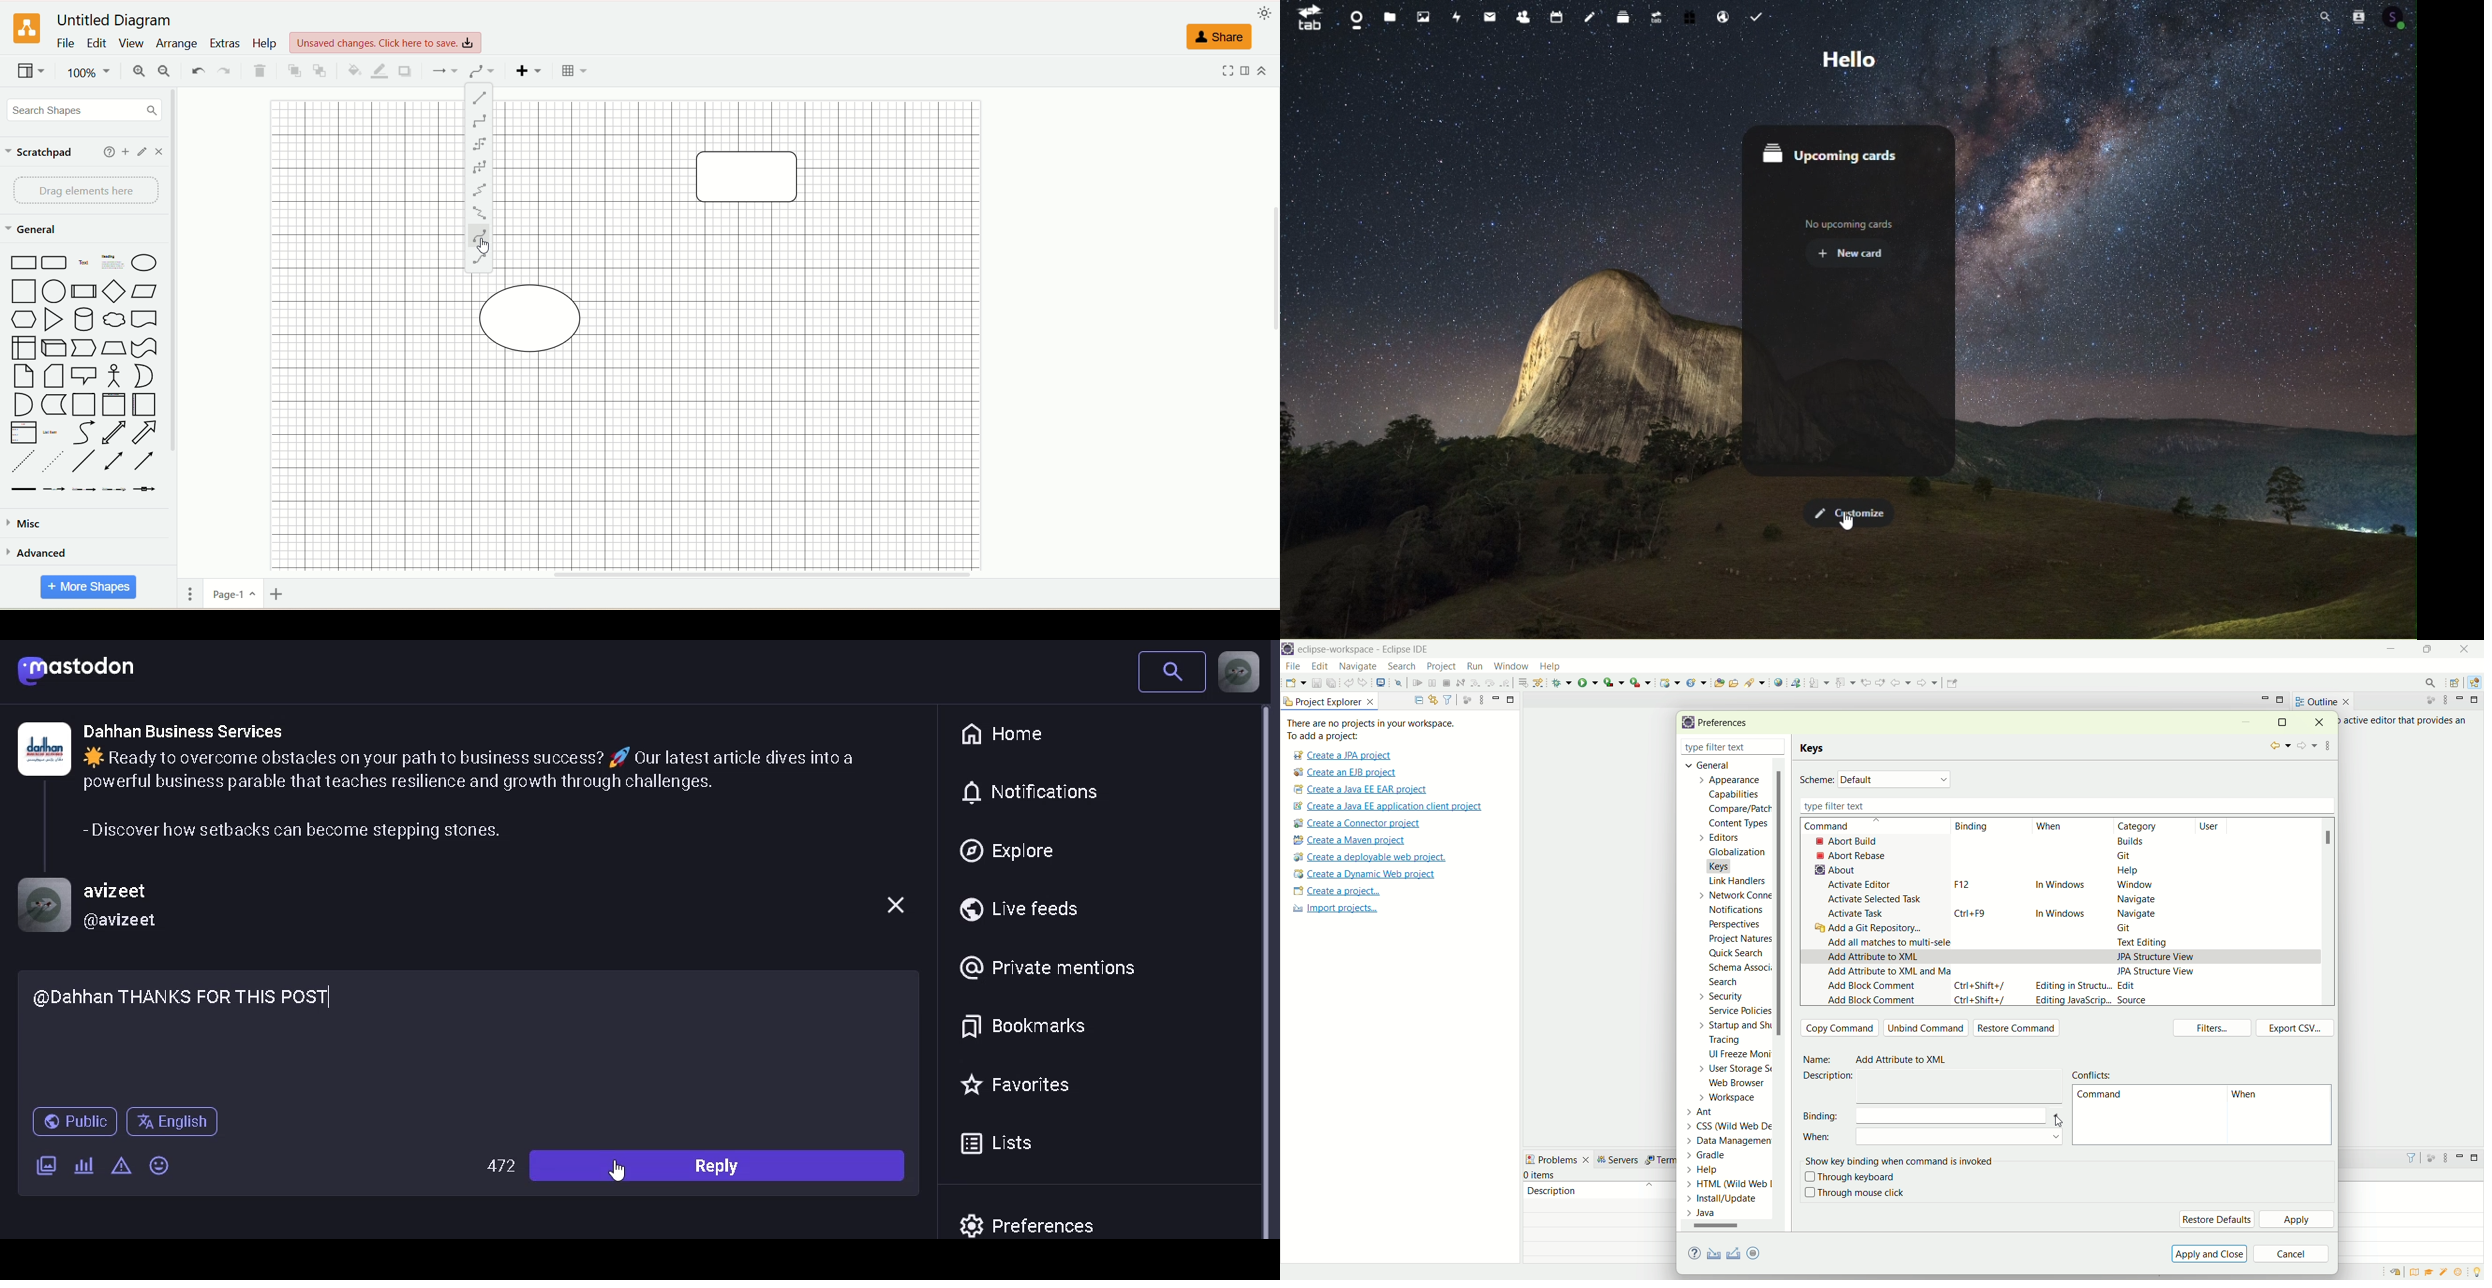  Describe the element at coordinates (1737, 955) in the screenshot. I see `quick search` at that location.